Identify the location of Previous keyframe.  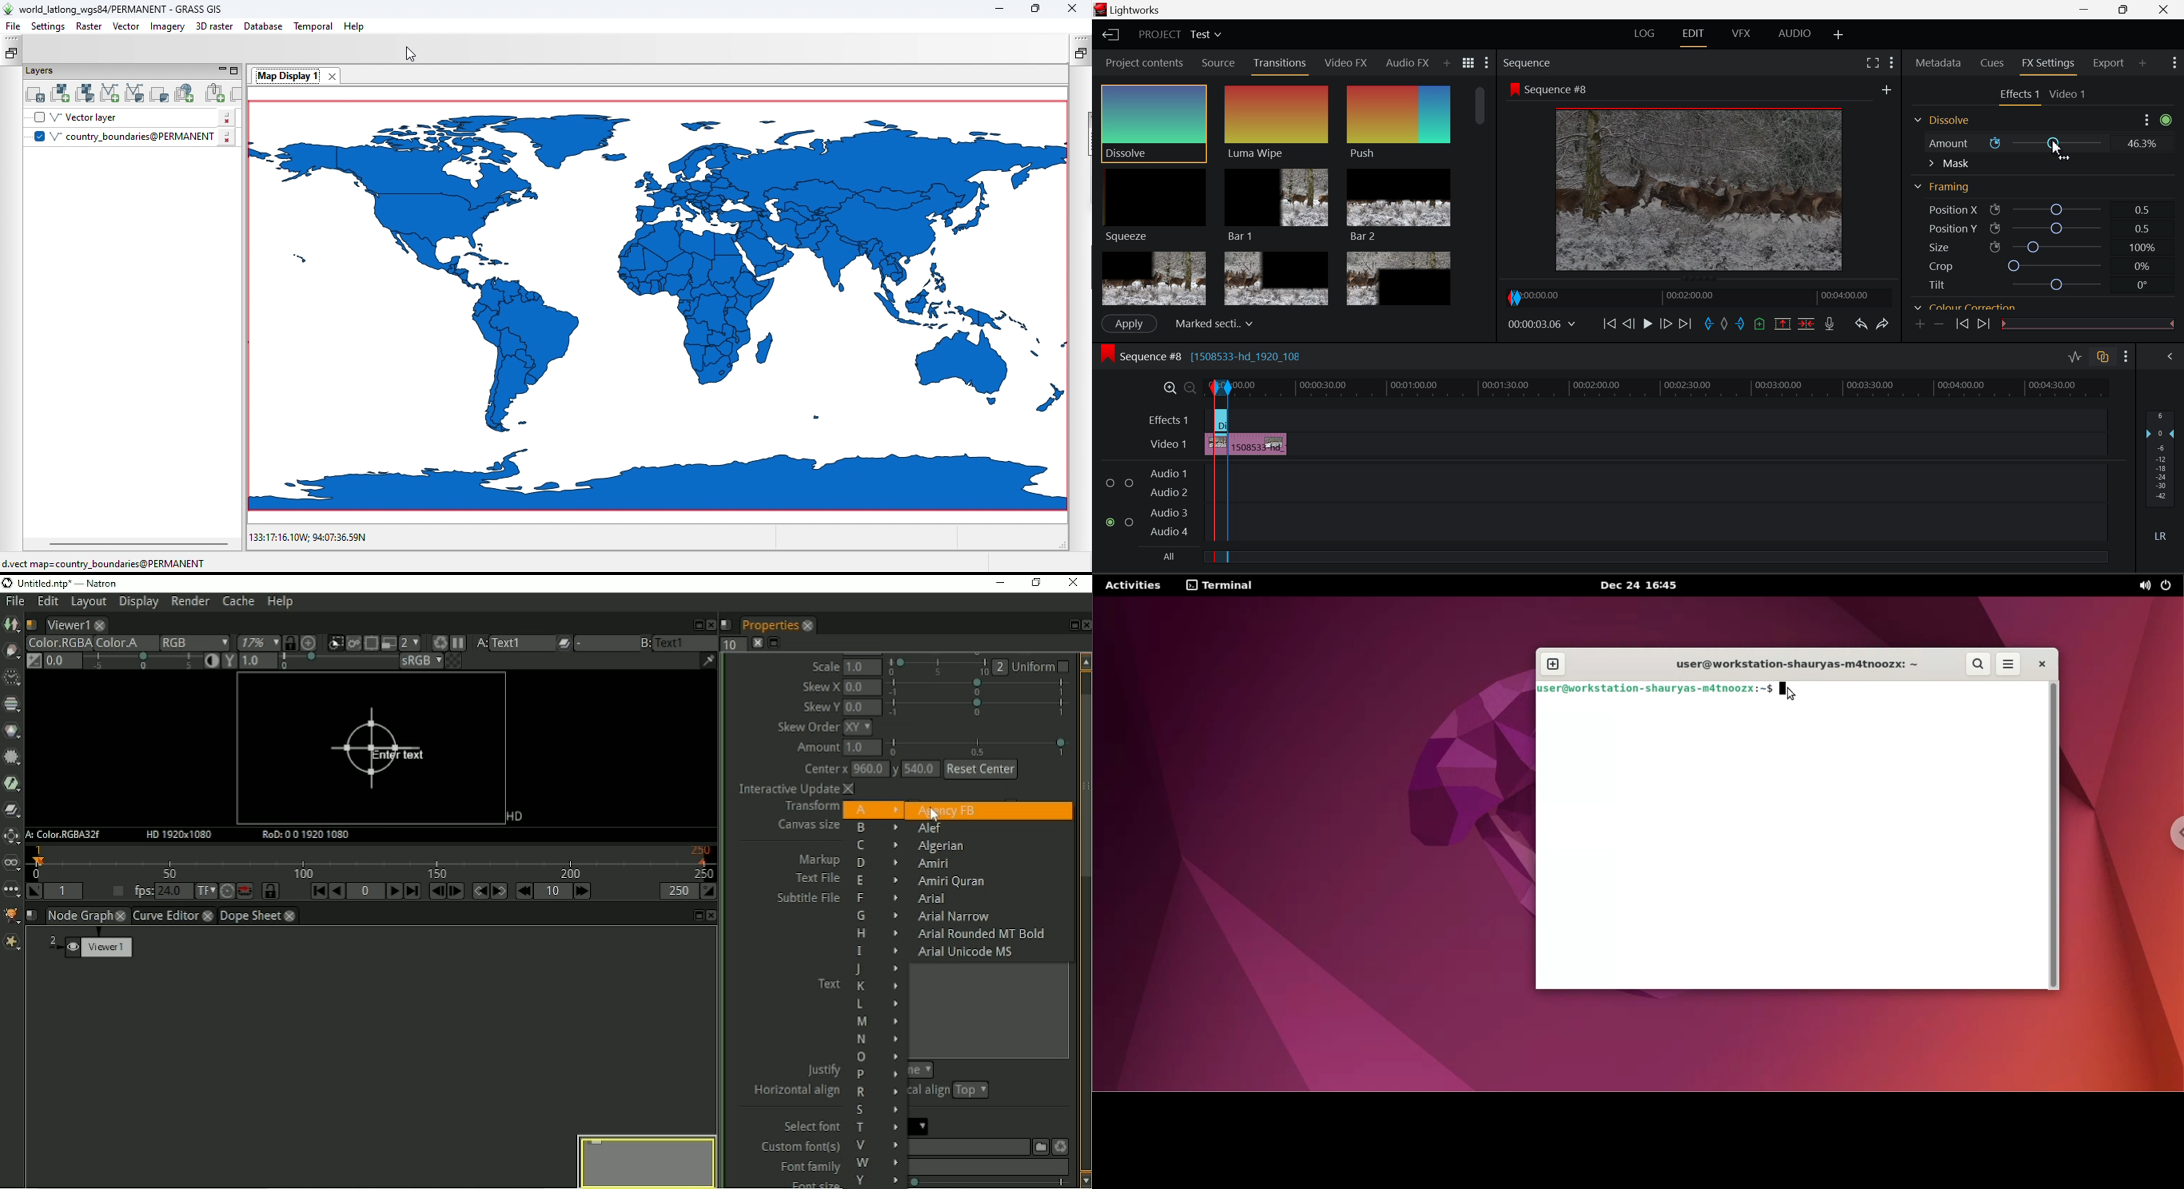
(1962, 326).